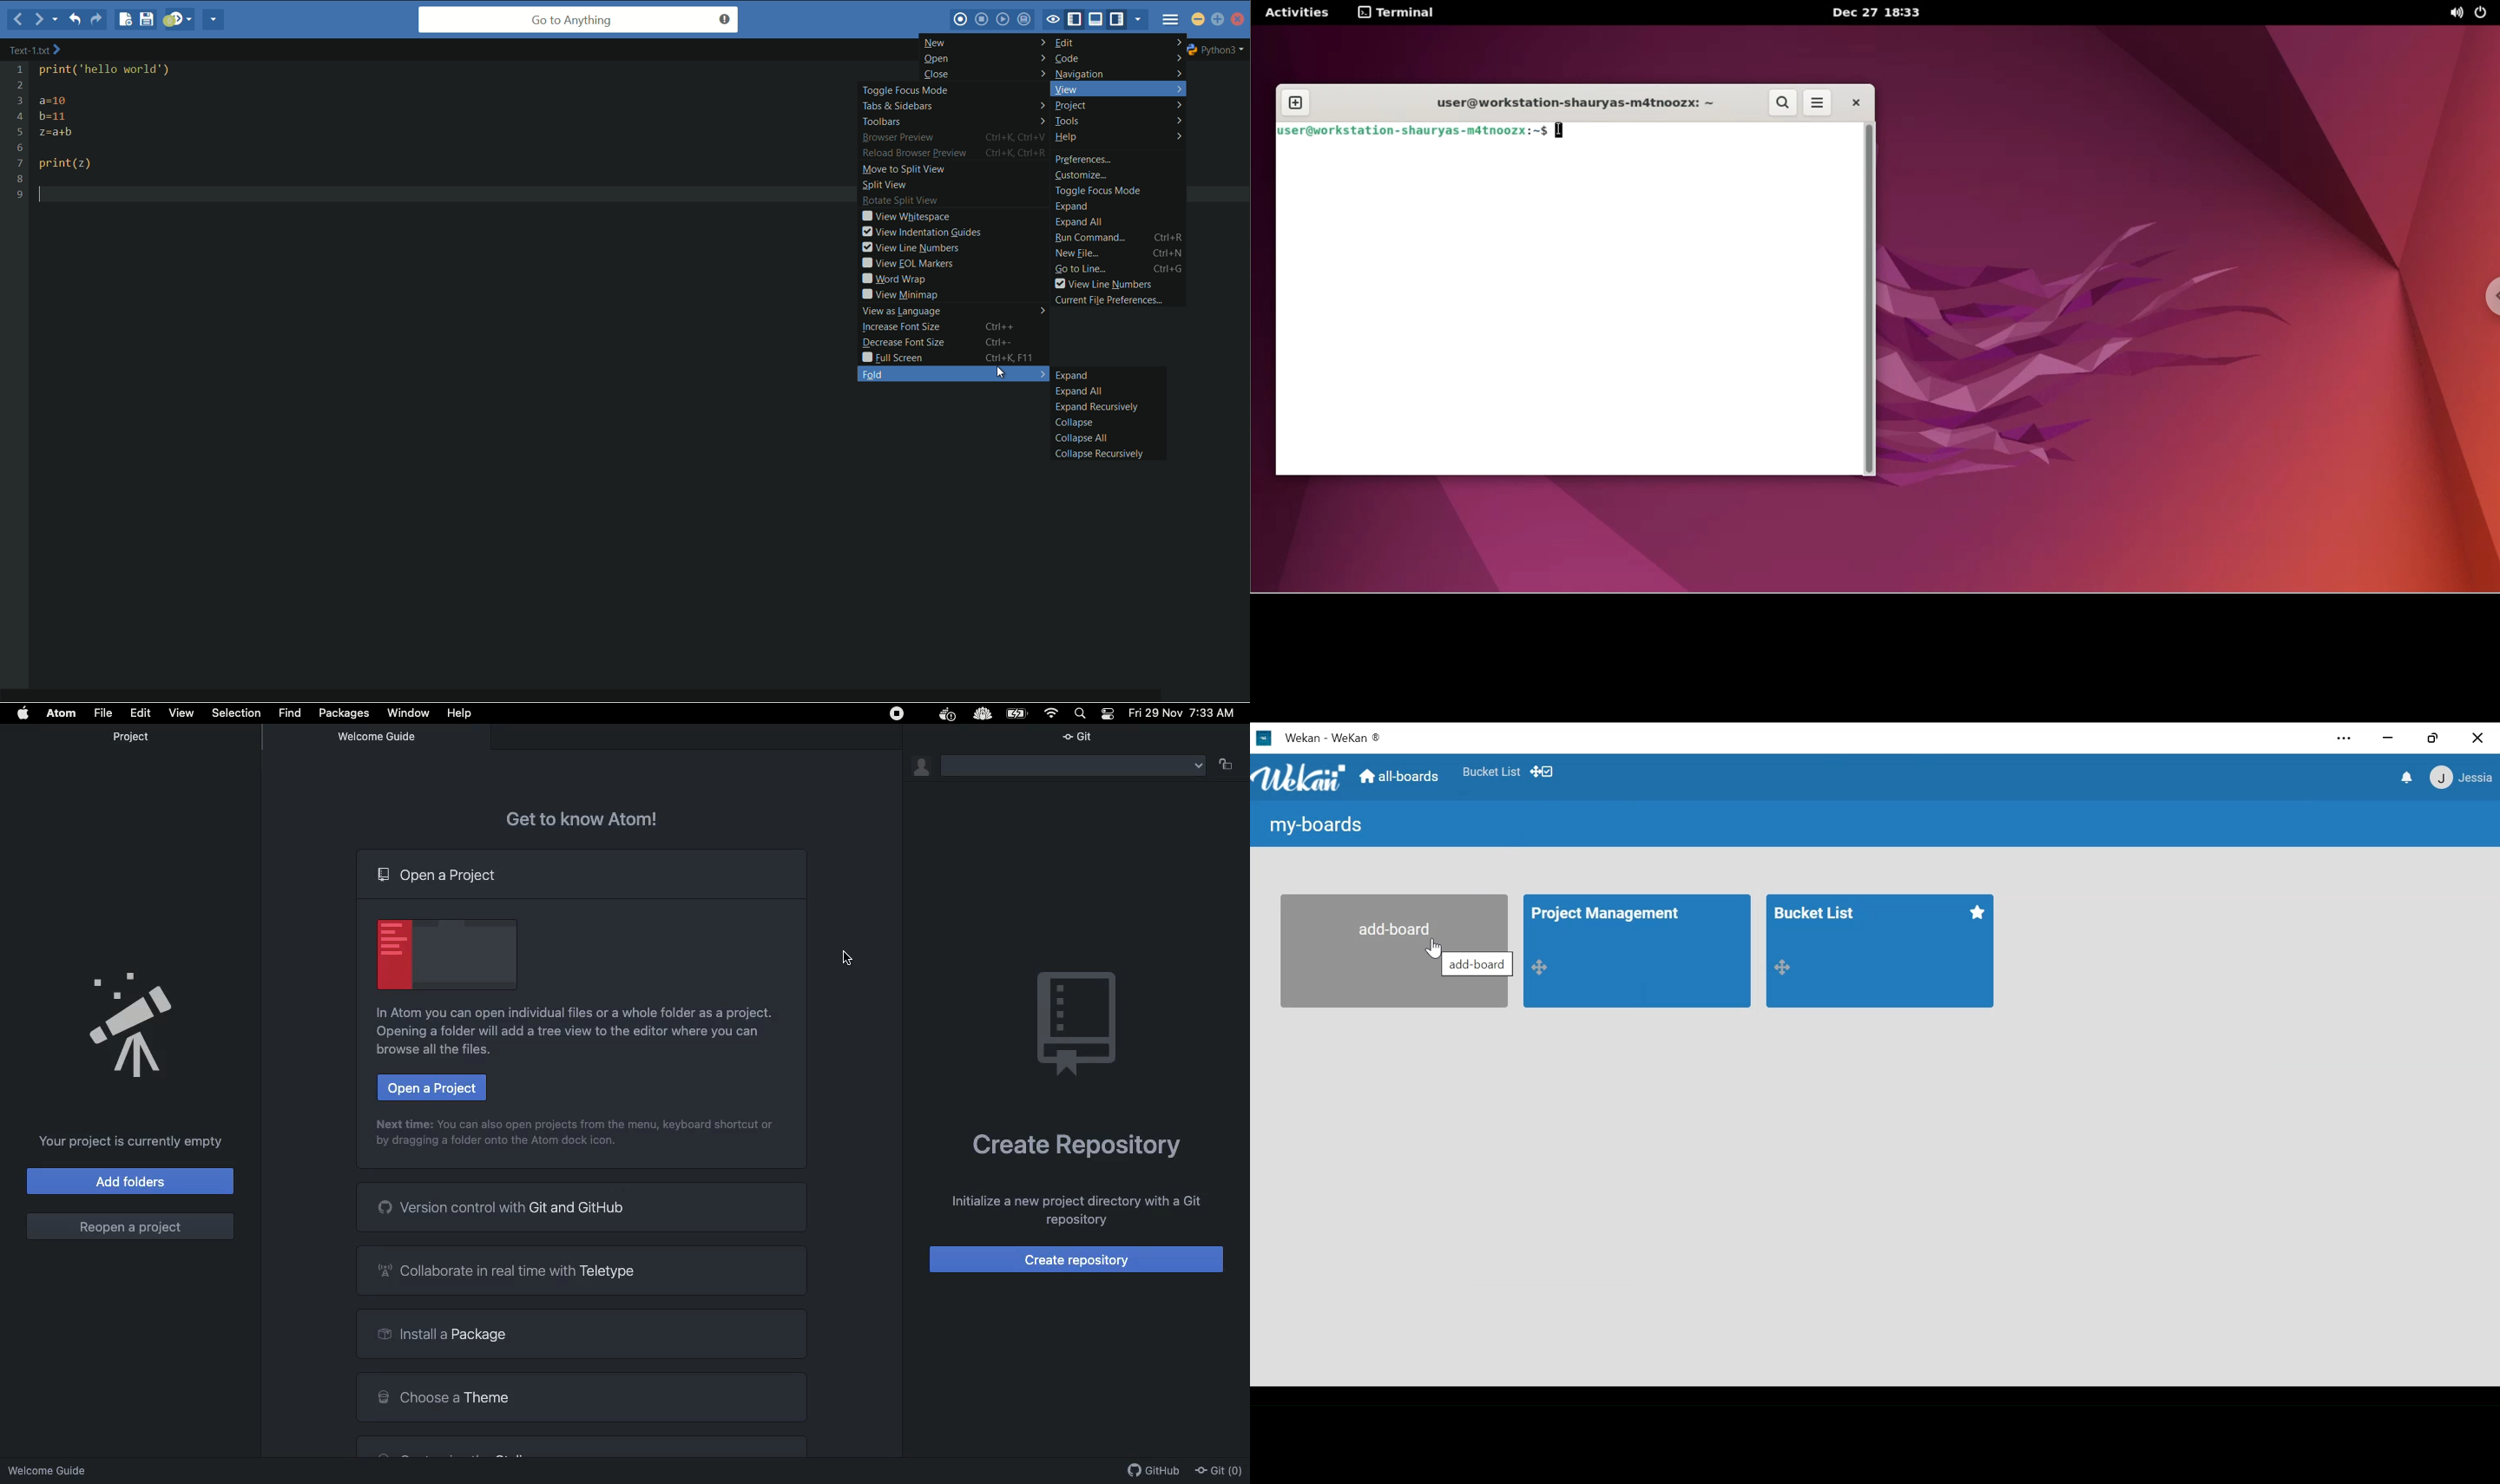  Describe the element at coordinates (1077, 254) in the screenshot. I see `new file` at that location.